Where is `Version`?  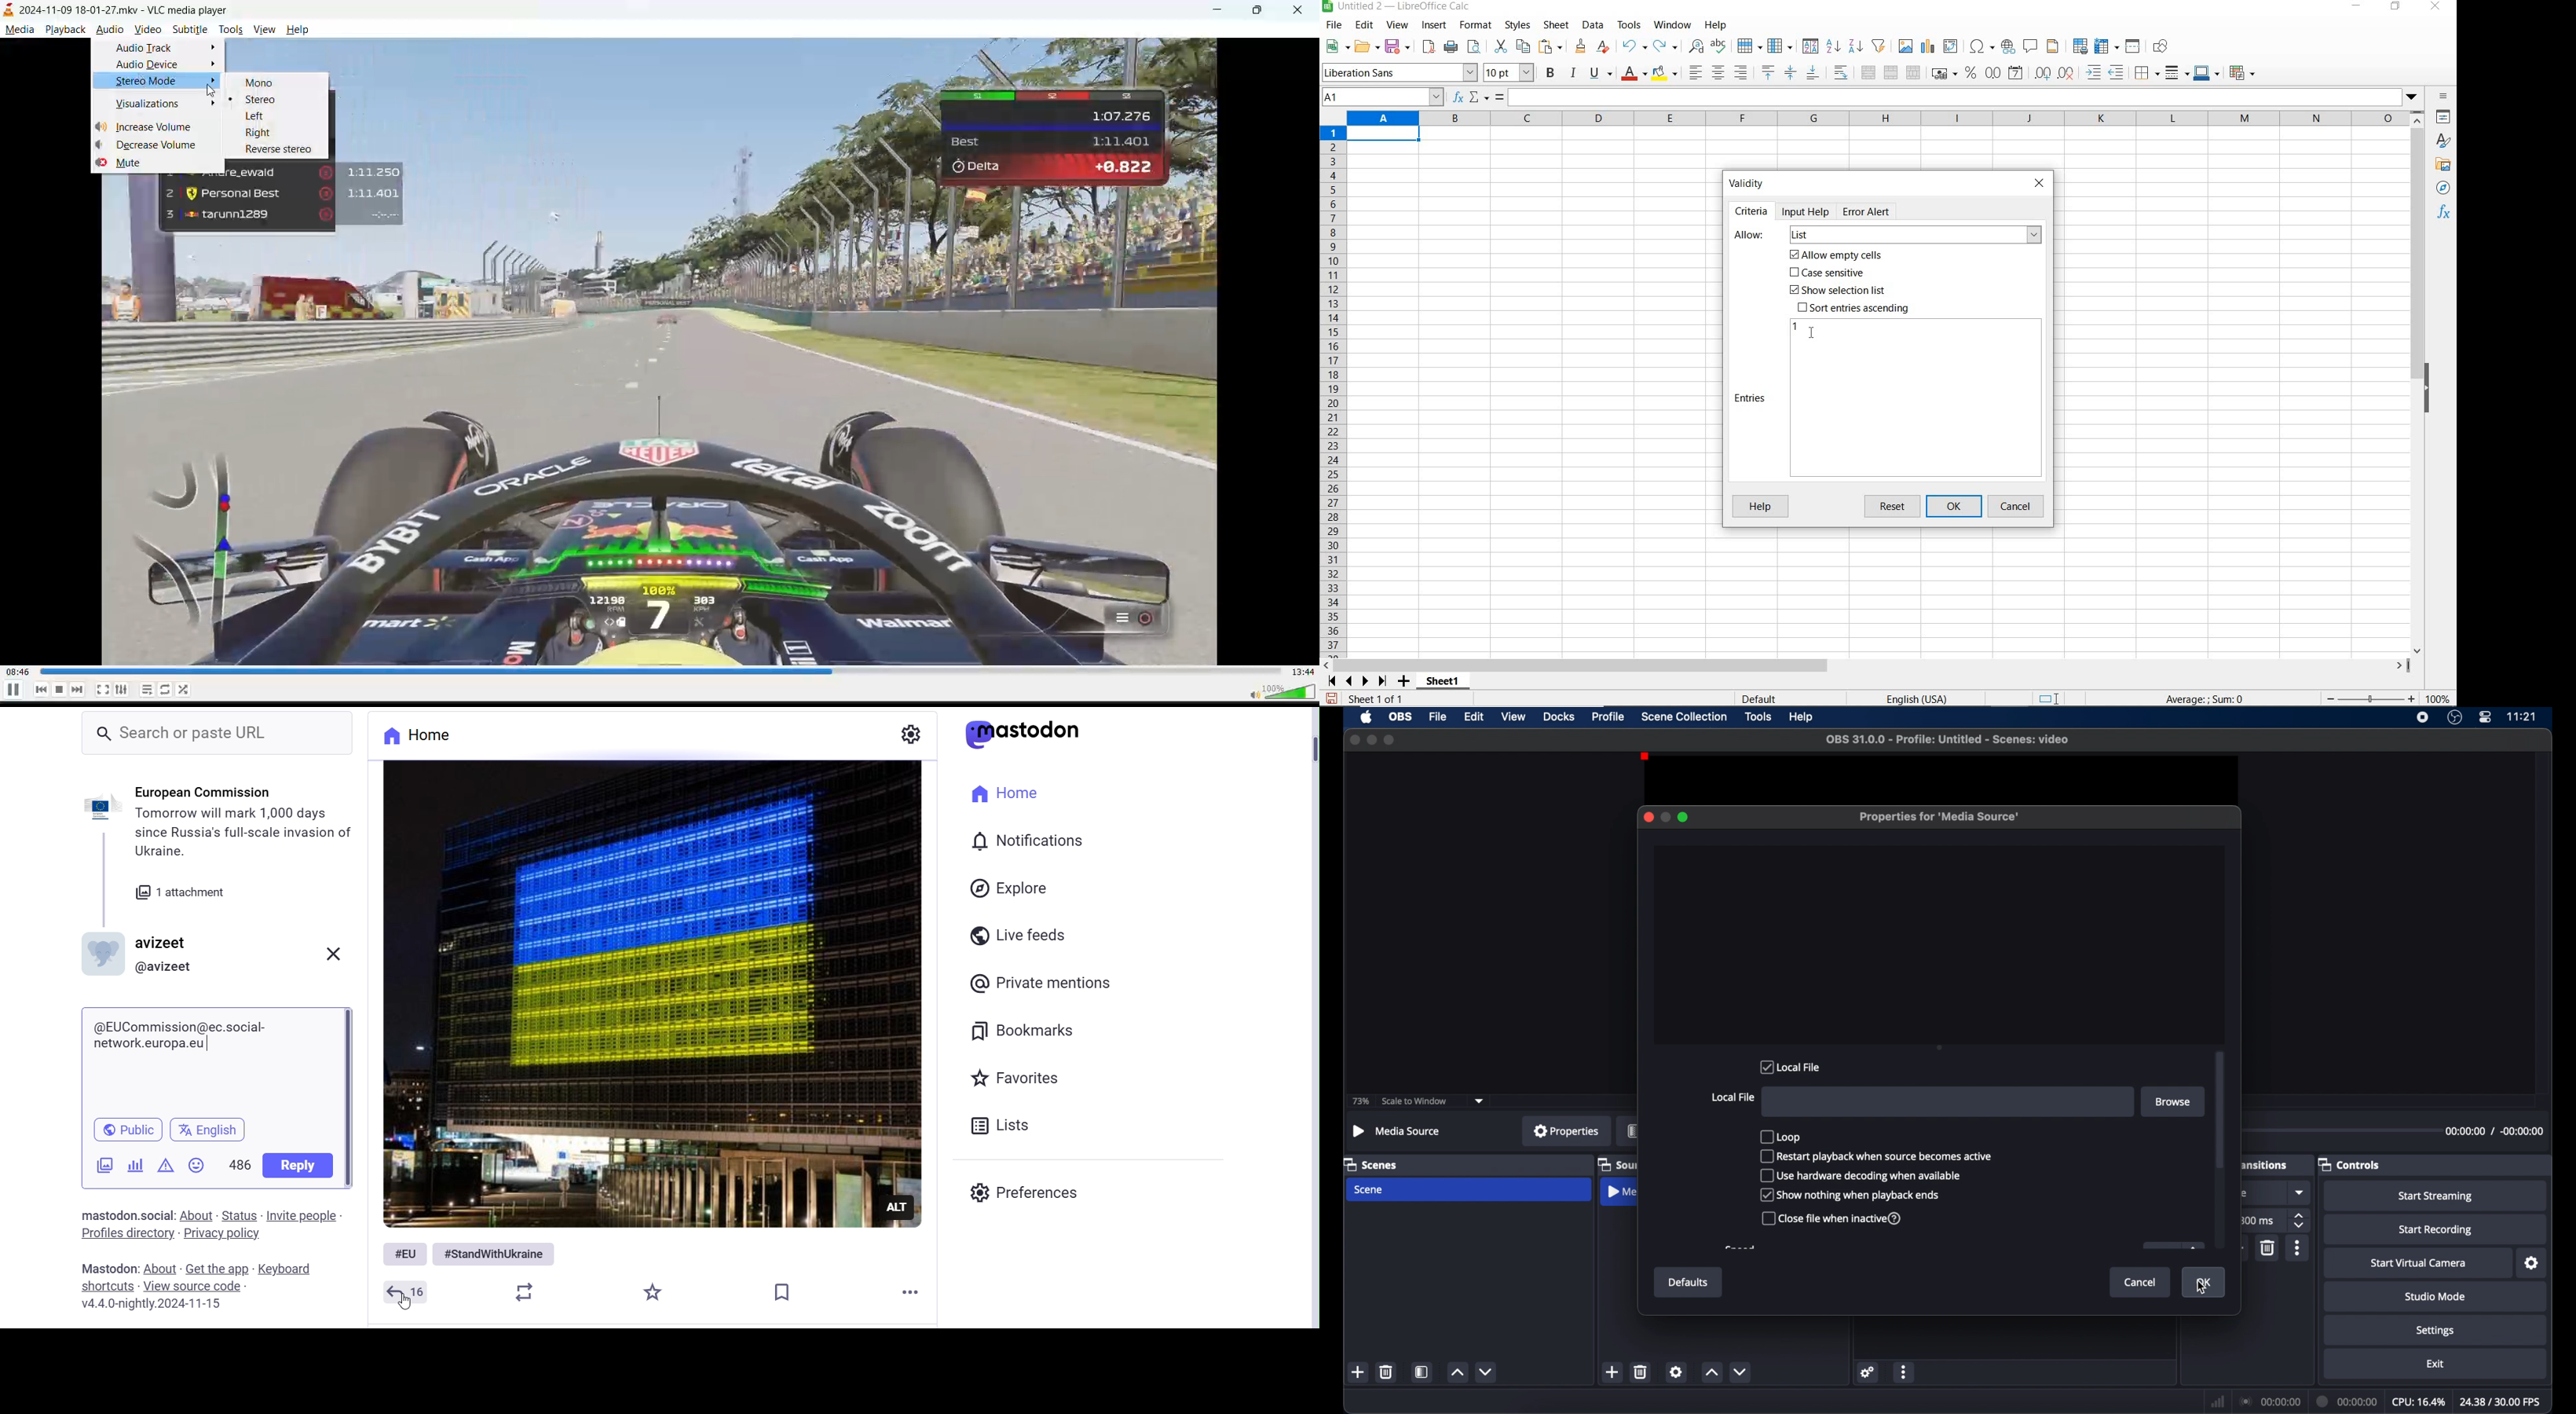
Version is located at coordinates (151, 1305).